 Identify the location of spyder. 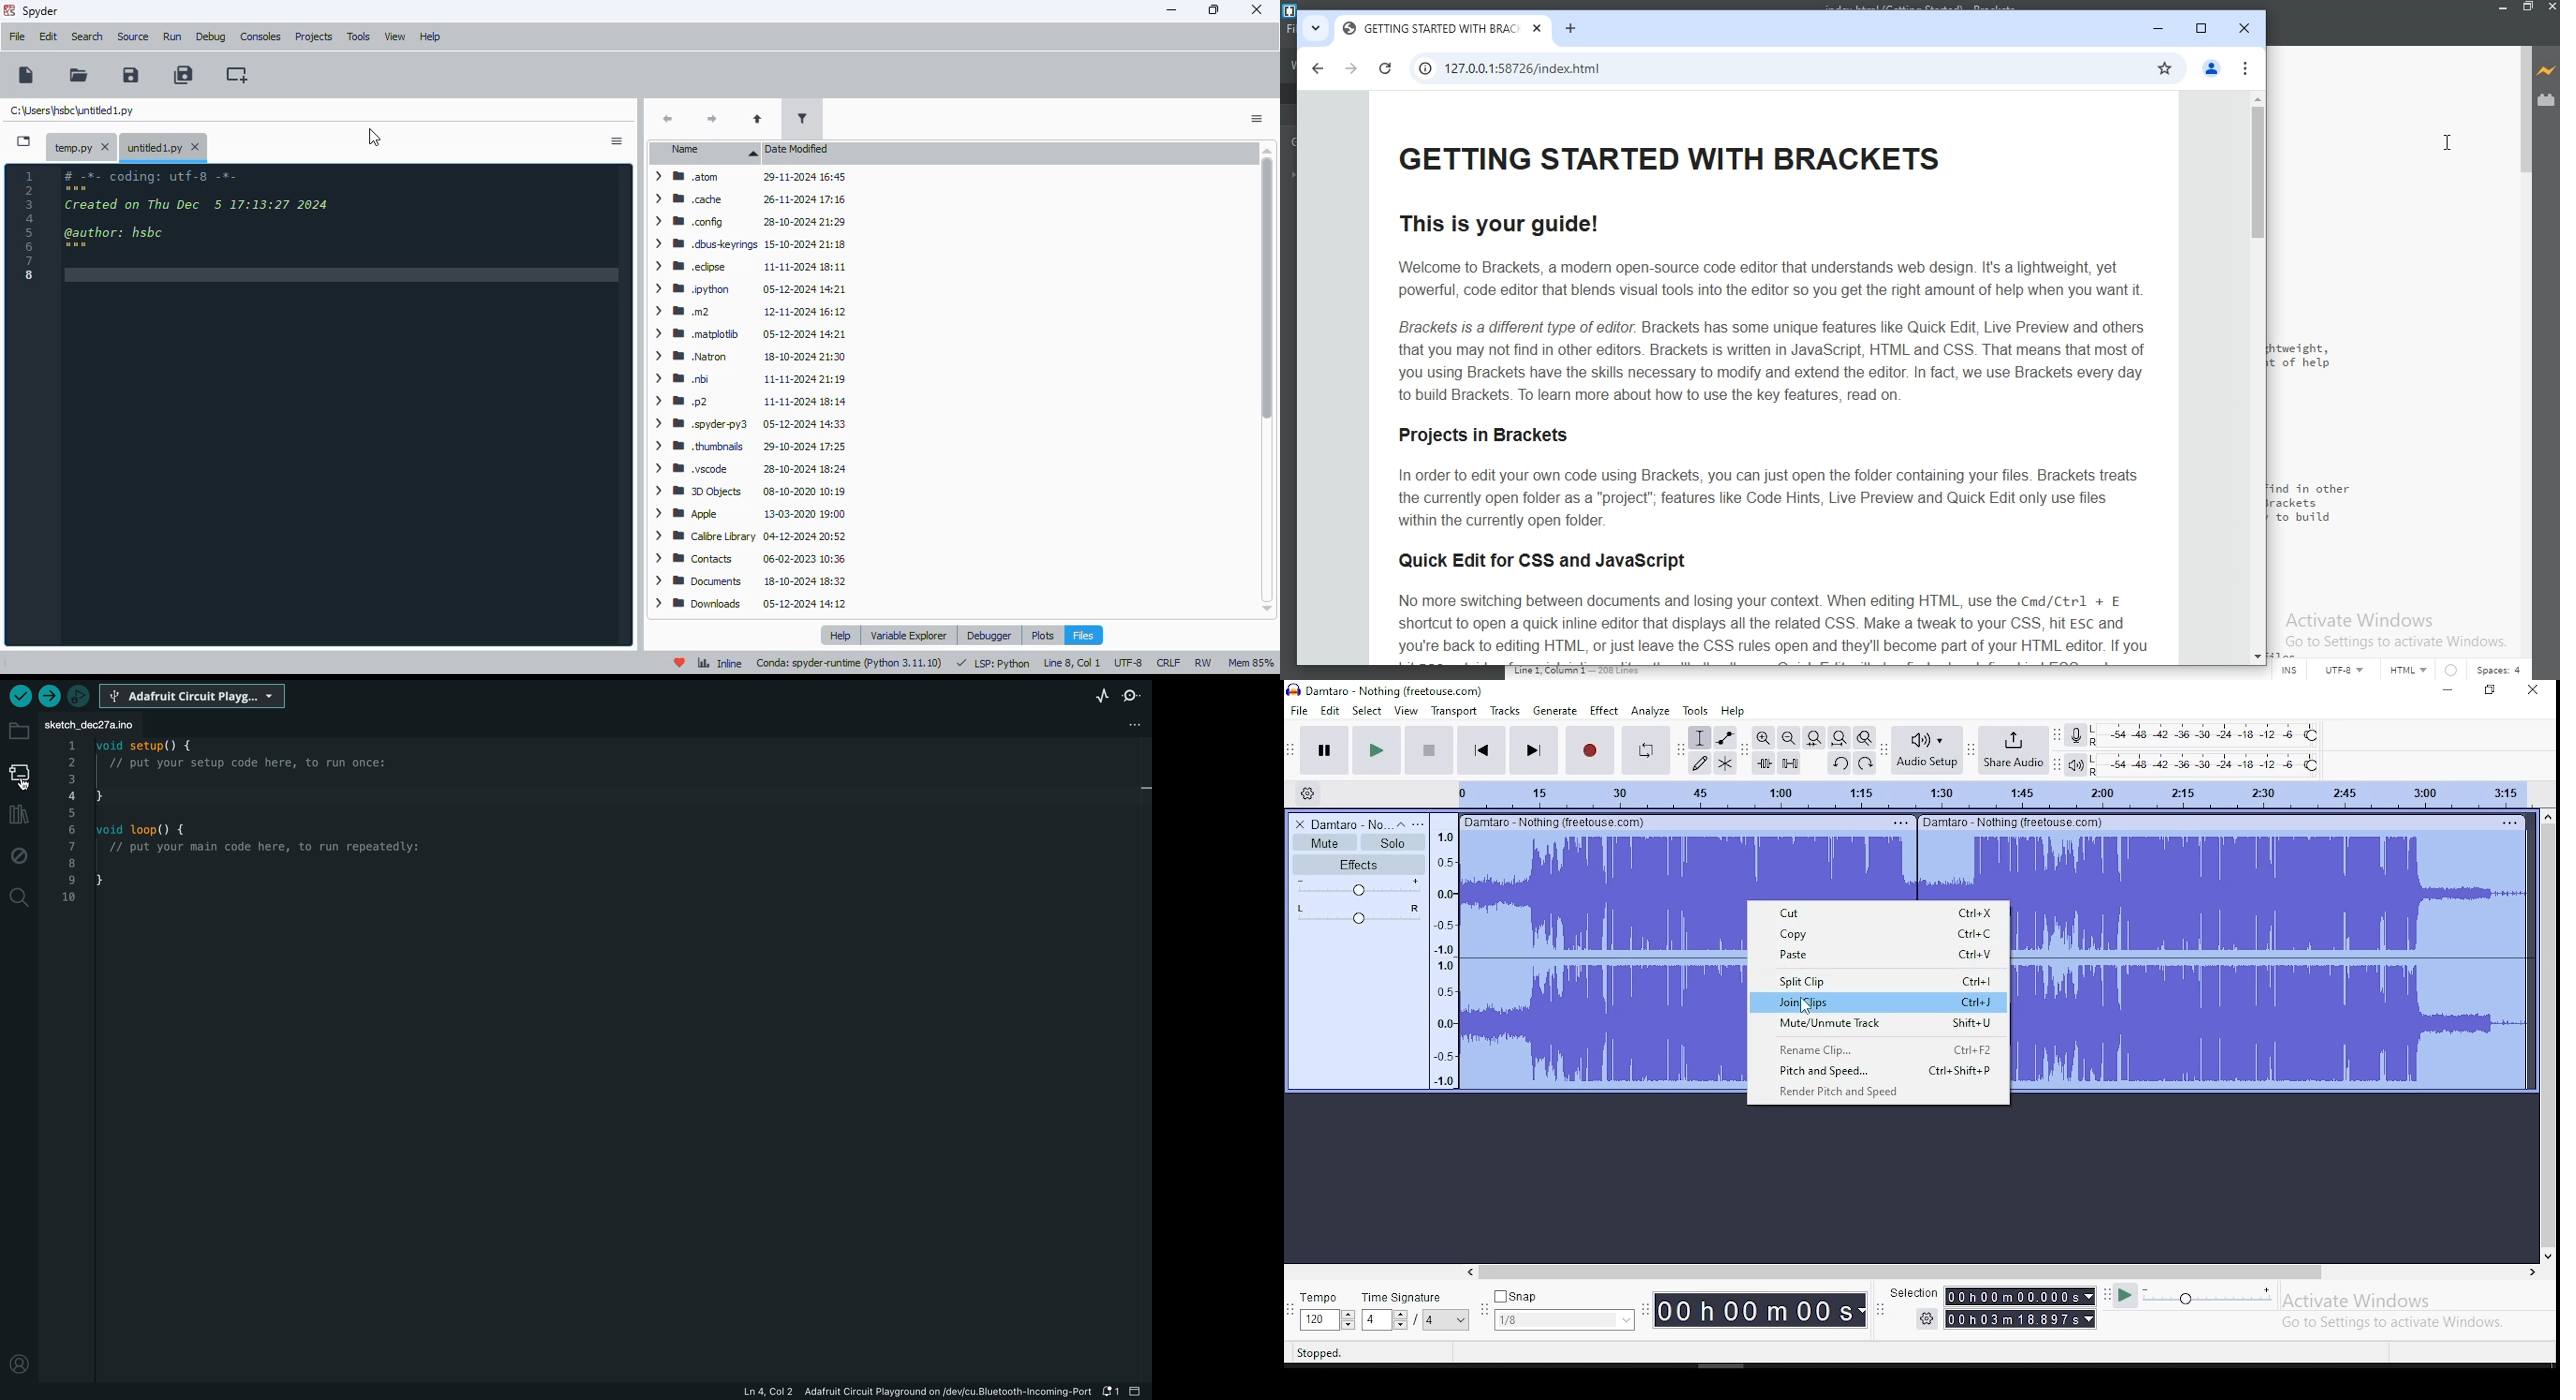
(41, 12).